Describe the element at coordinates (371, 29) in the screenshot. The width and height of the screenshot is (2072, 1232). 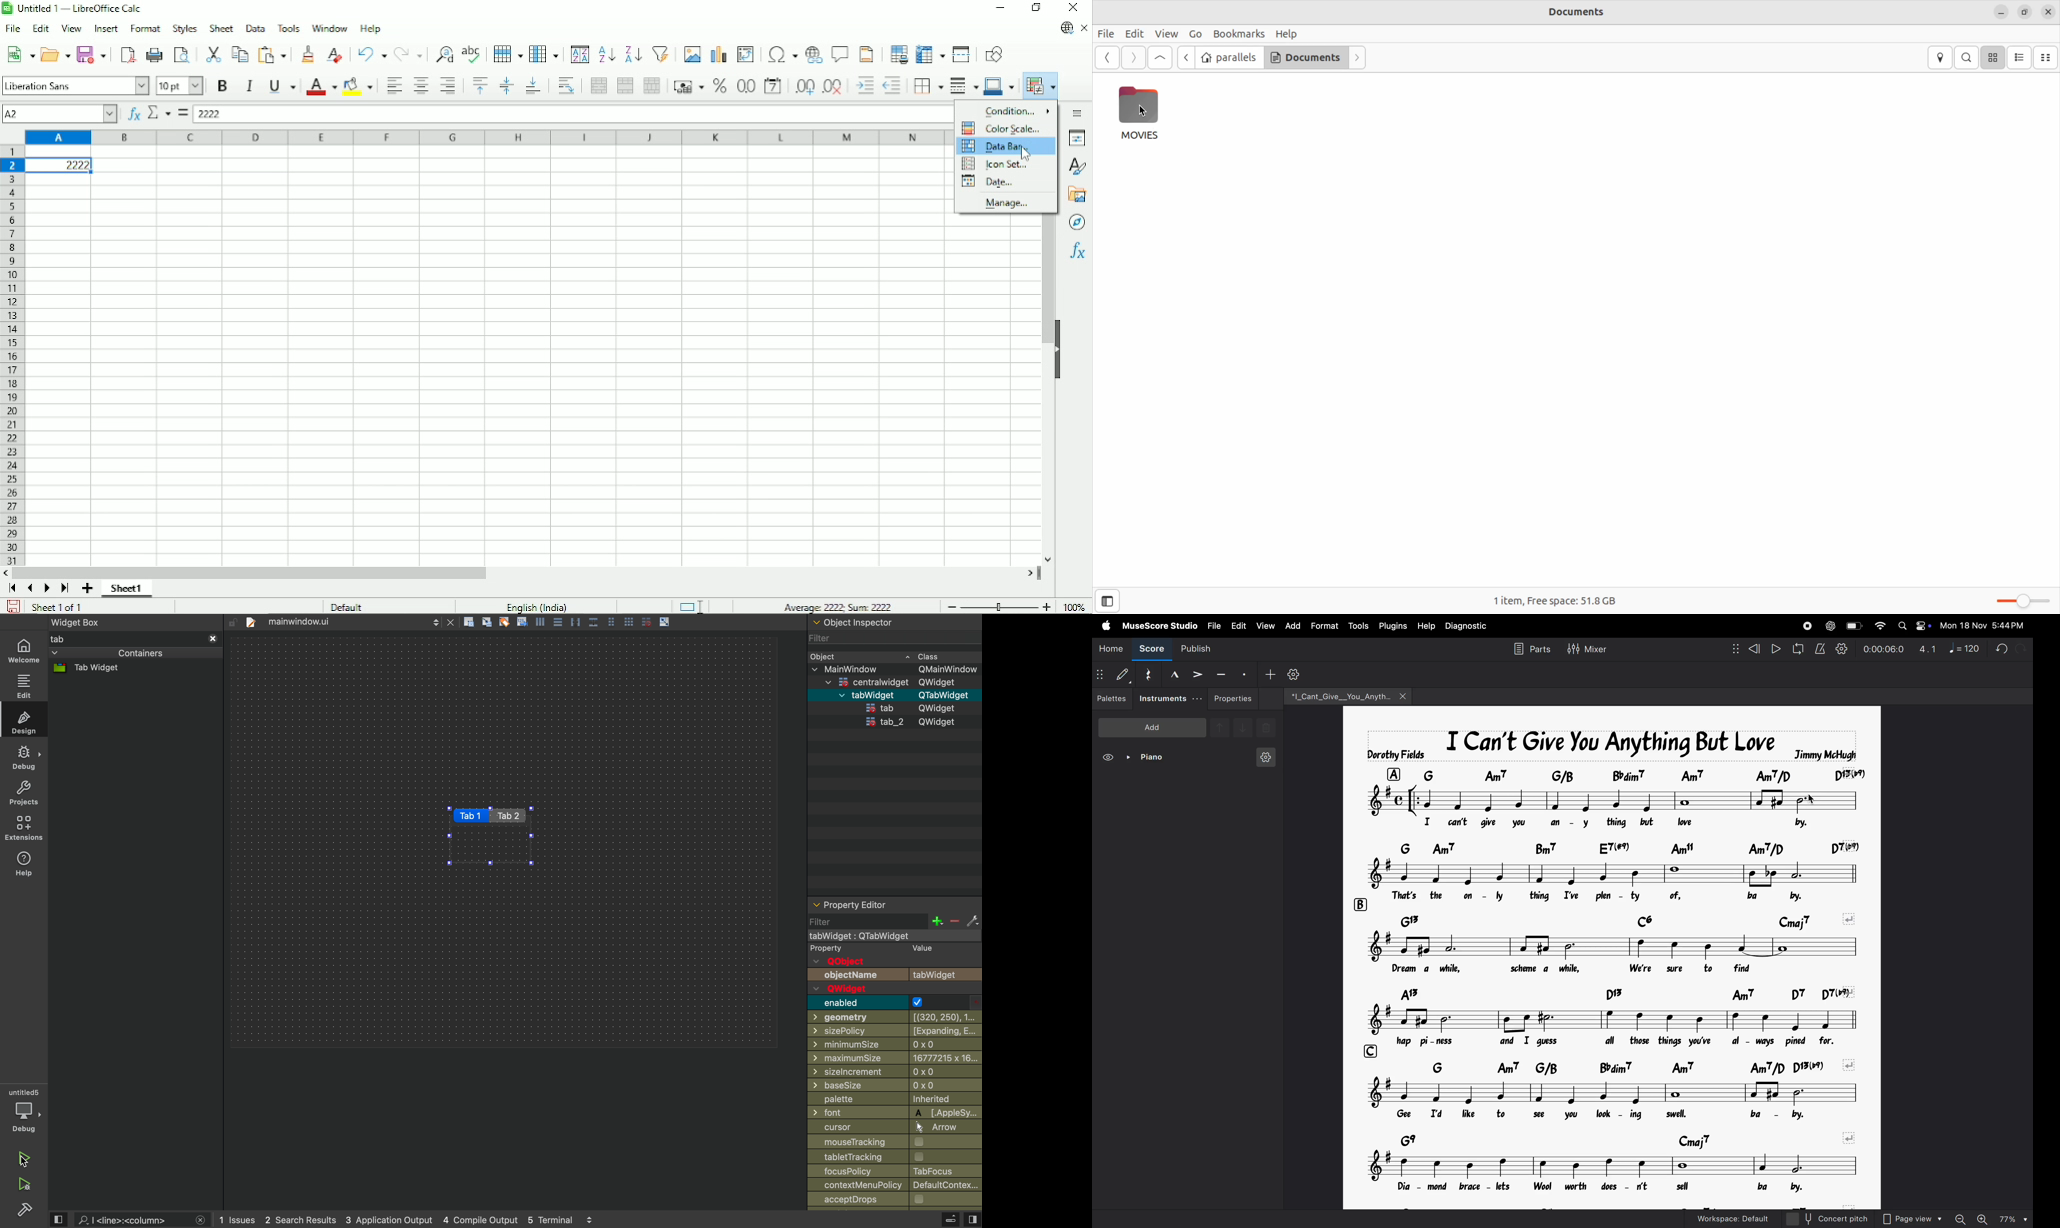
I see `Help` at that location.